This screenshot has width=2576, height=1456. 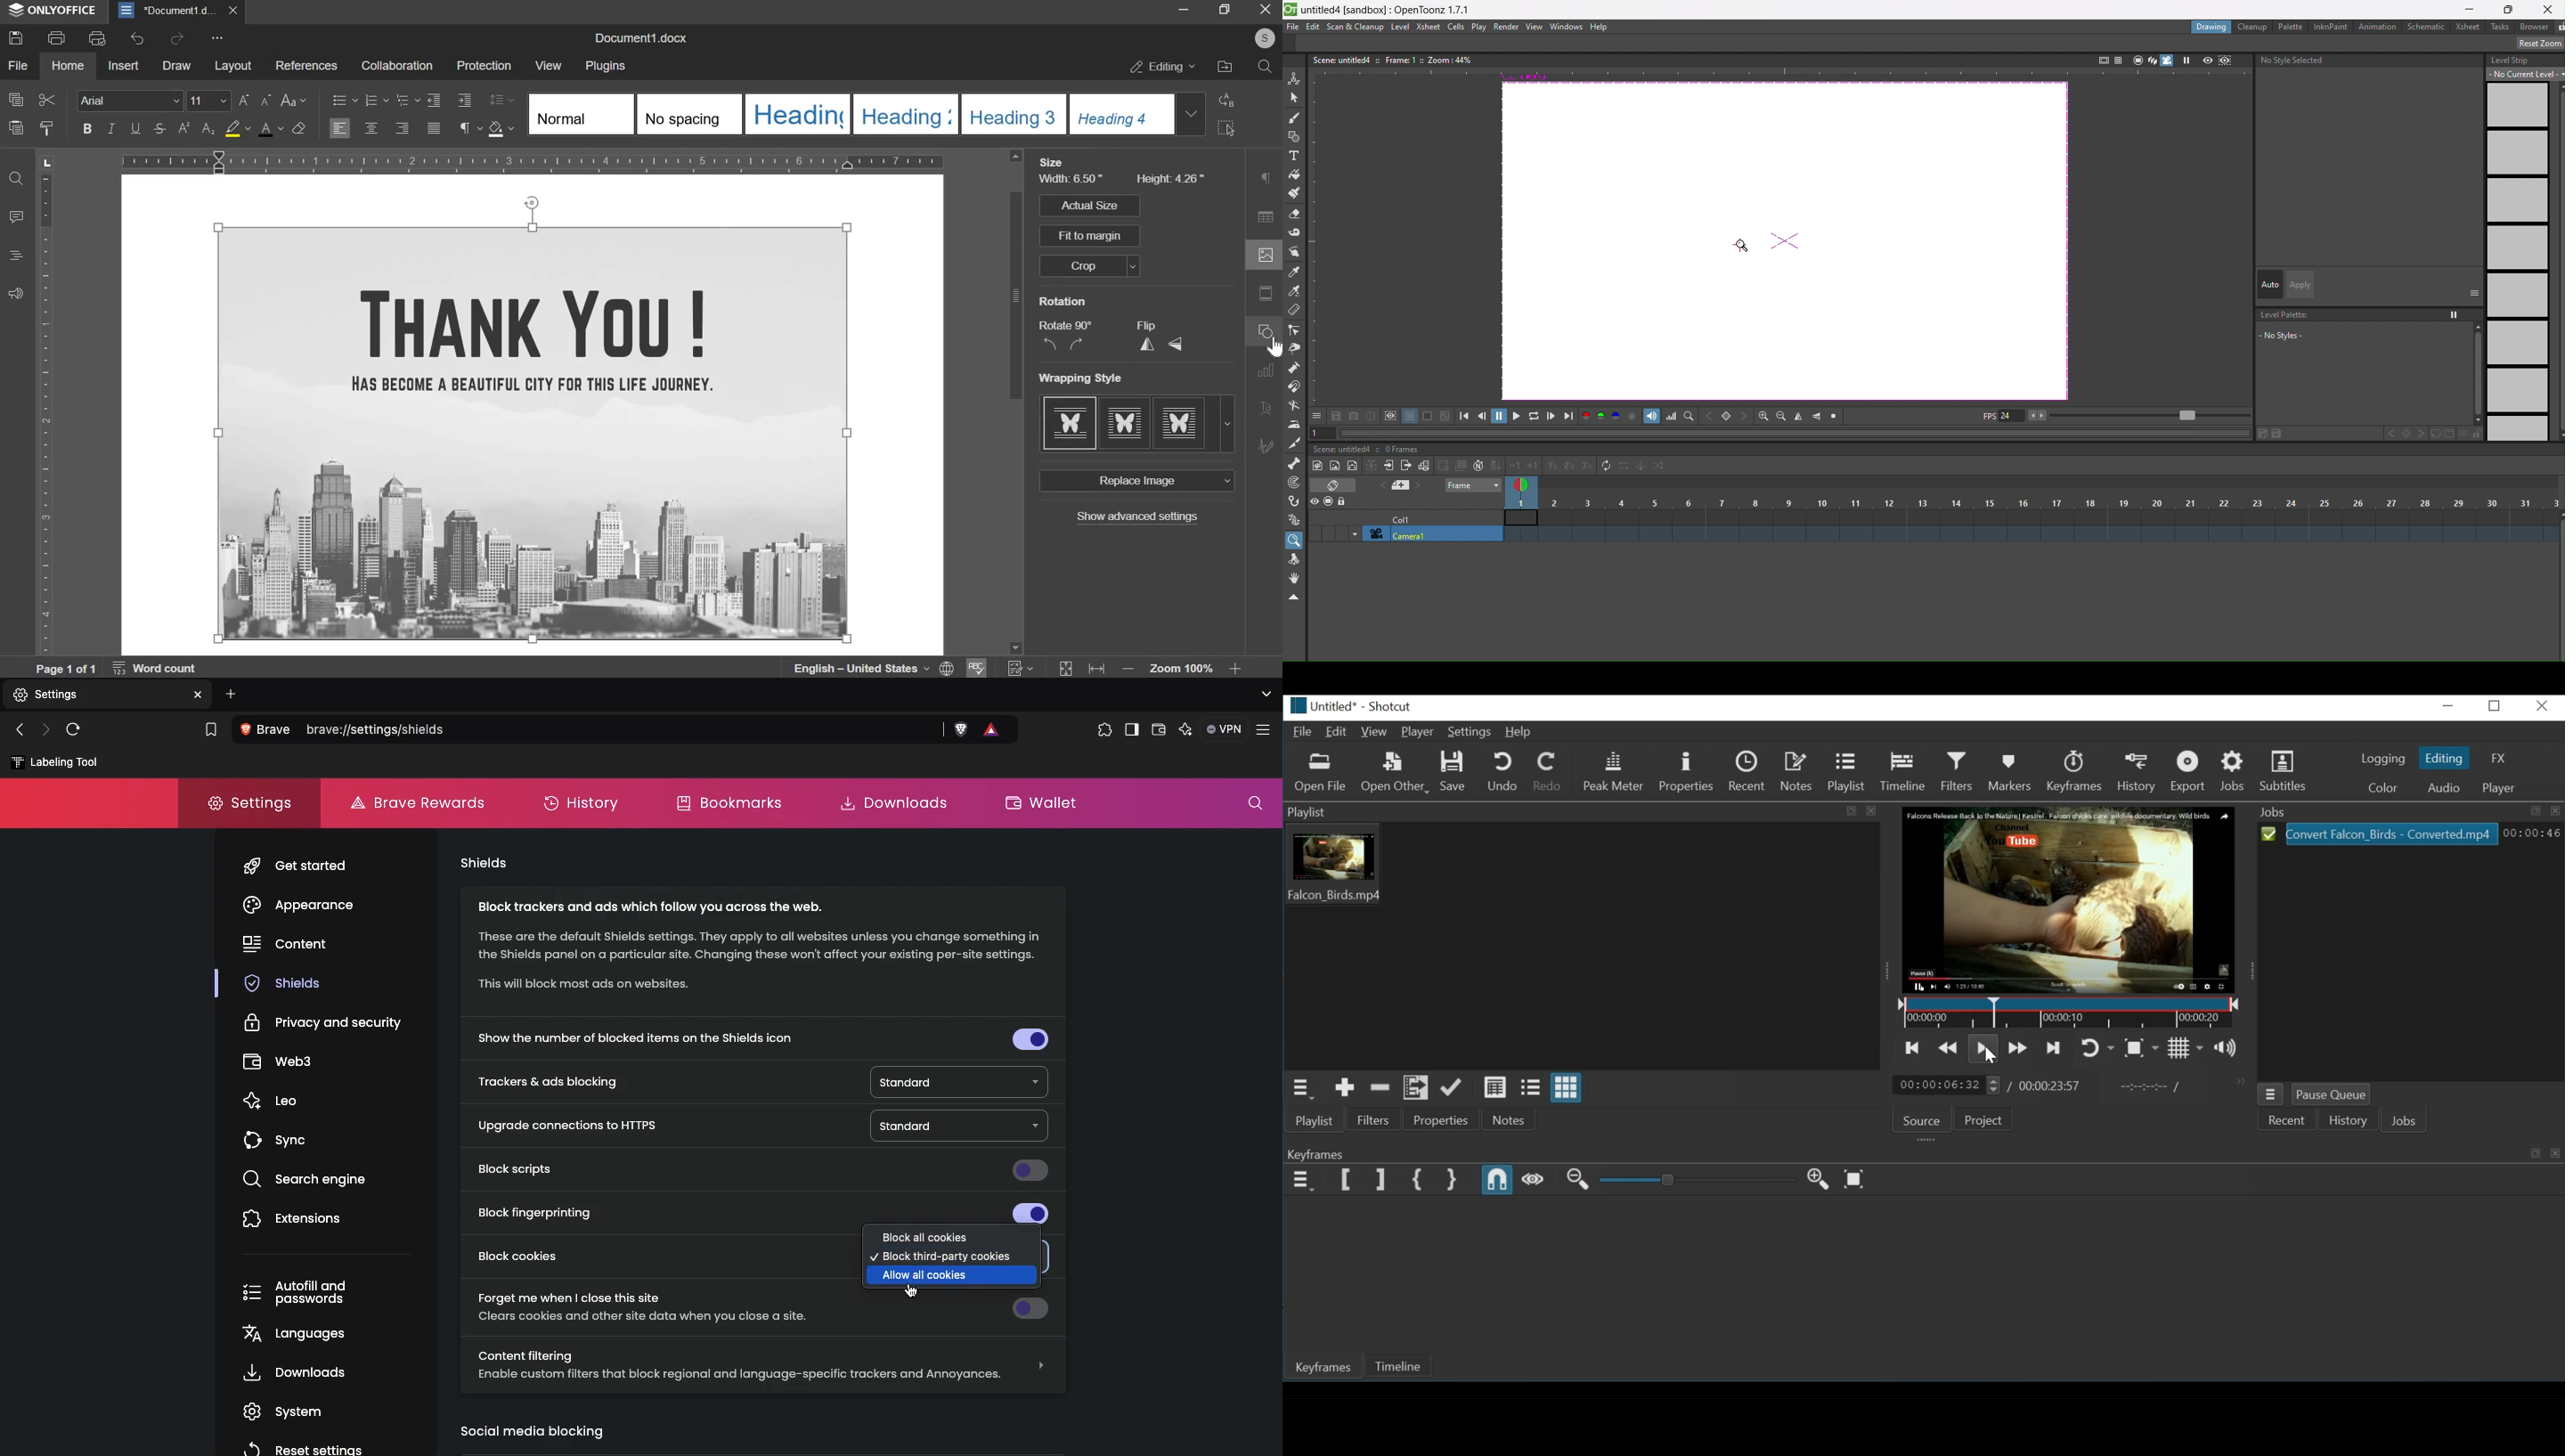 I want to click on History, so click(x=2347, y=1121).